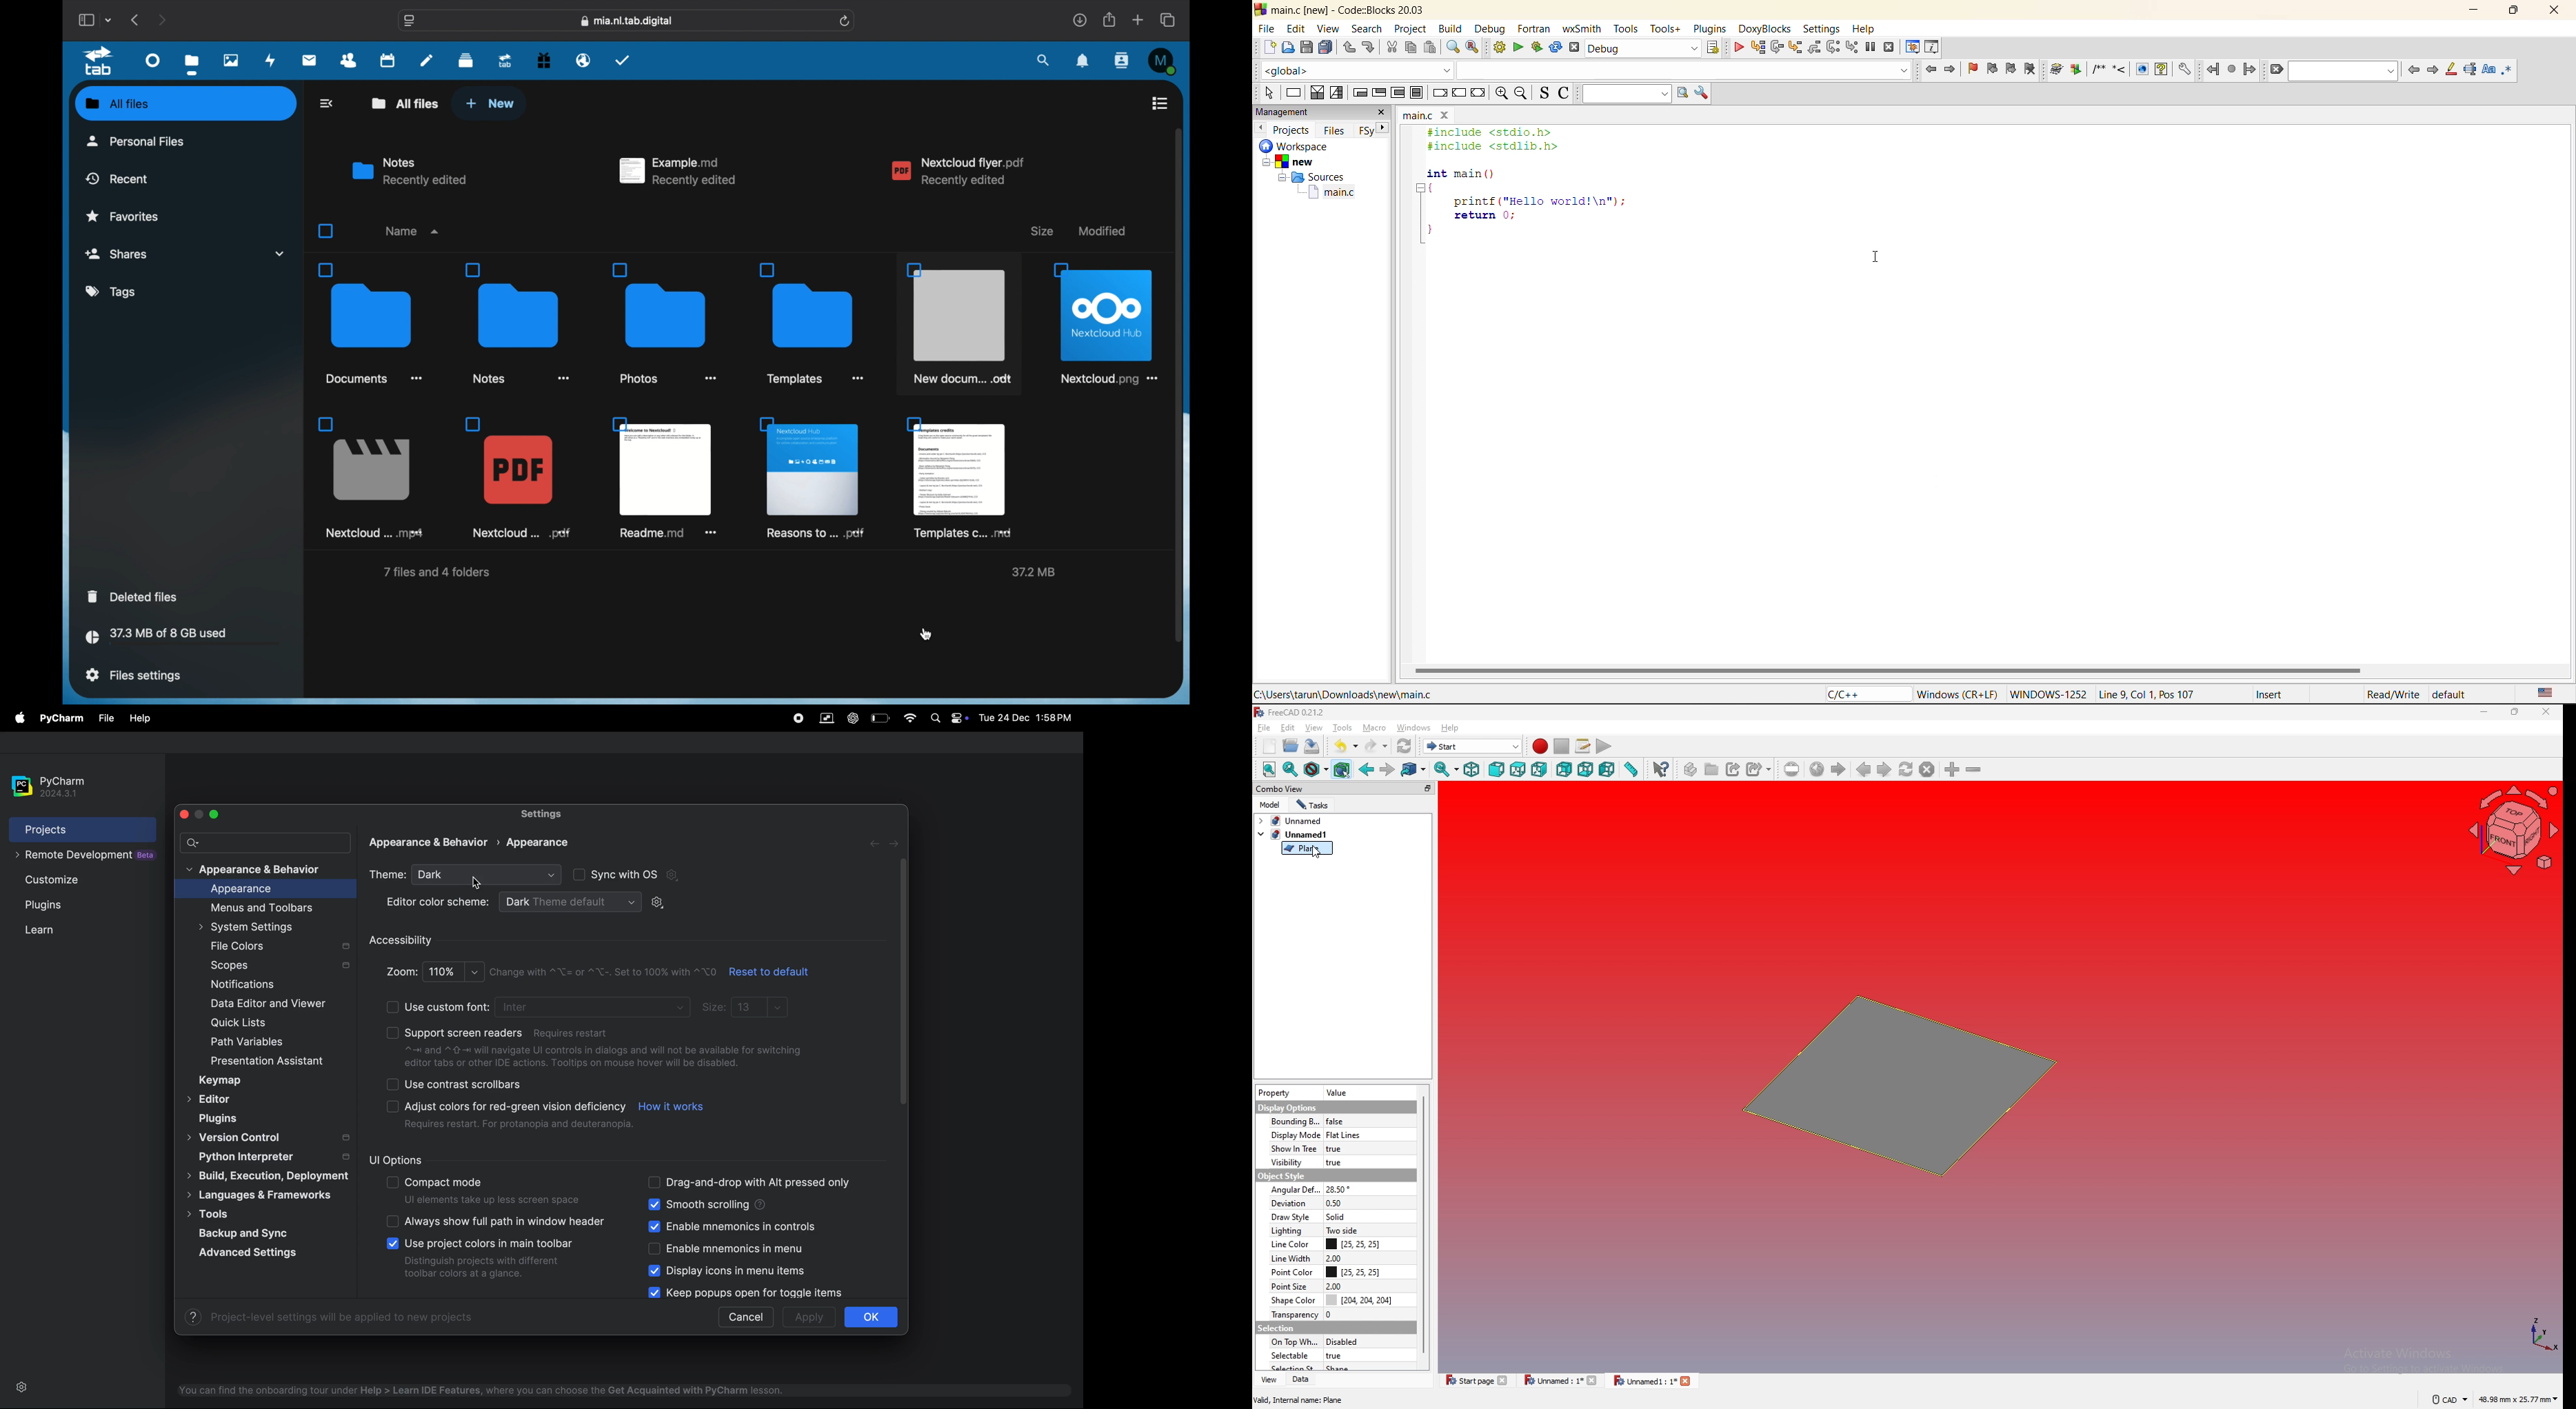 The image size is (2576, 1428). Describe the element at coordinates (410, 21) in the screenshot. I see `website settings` at that location.